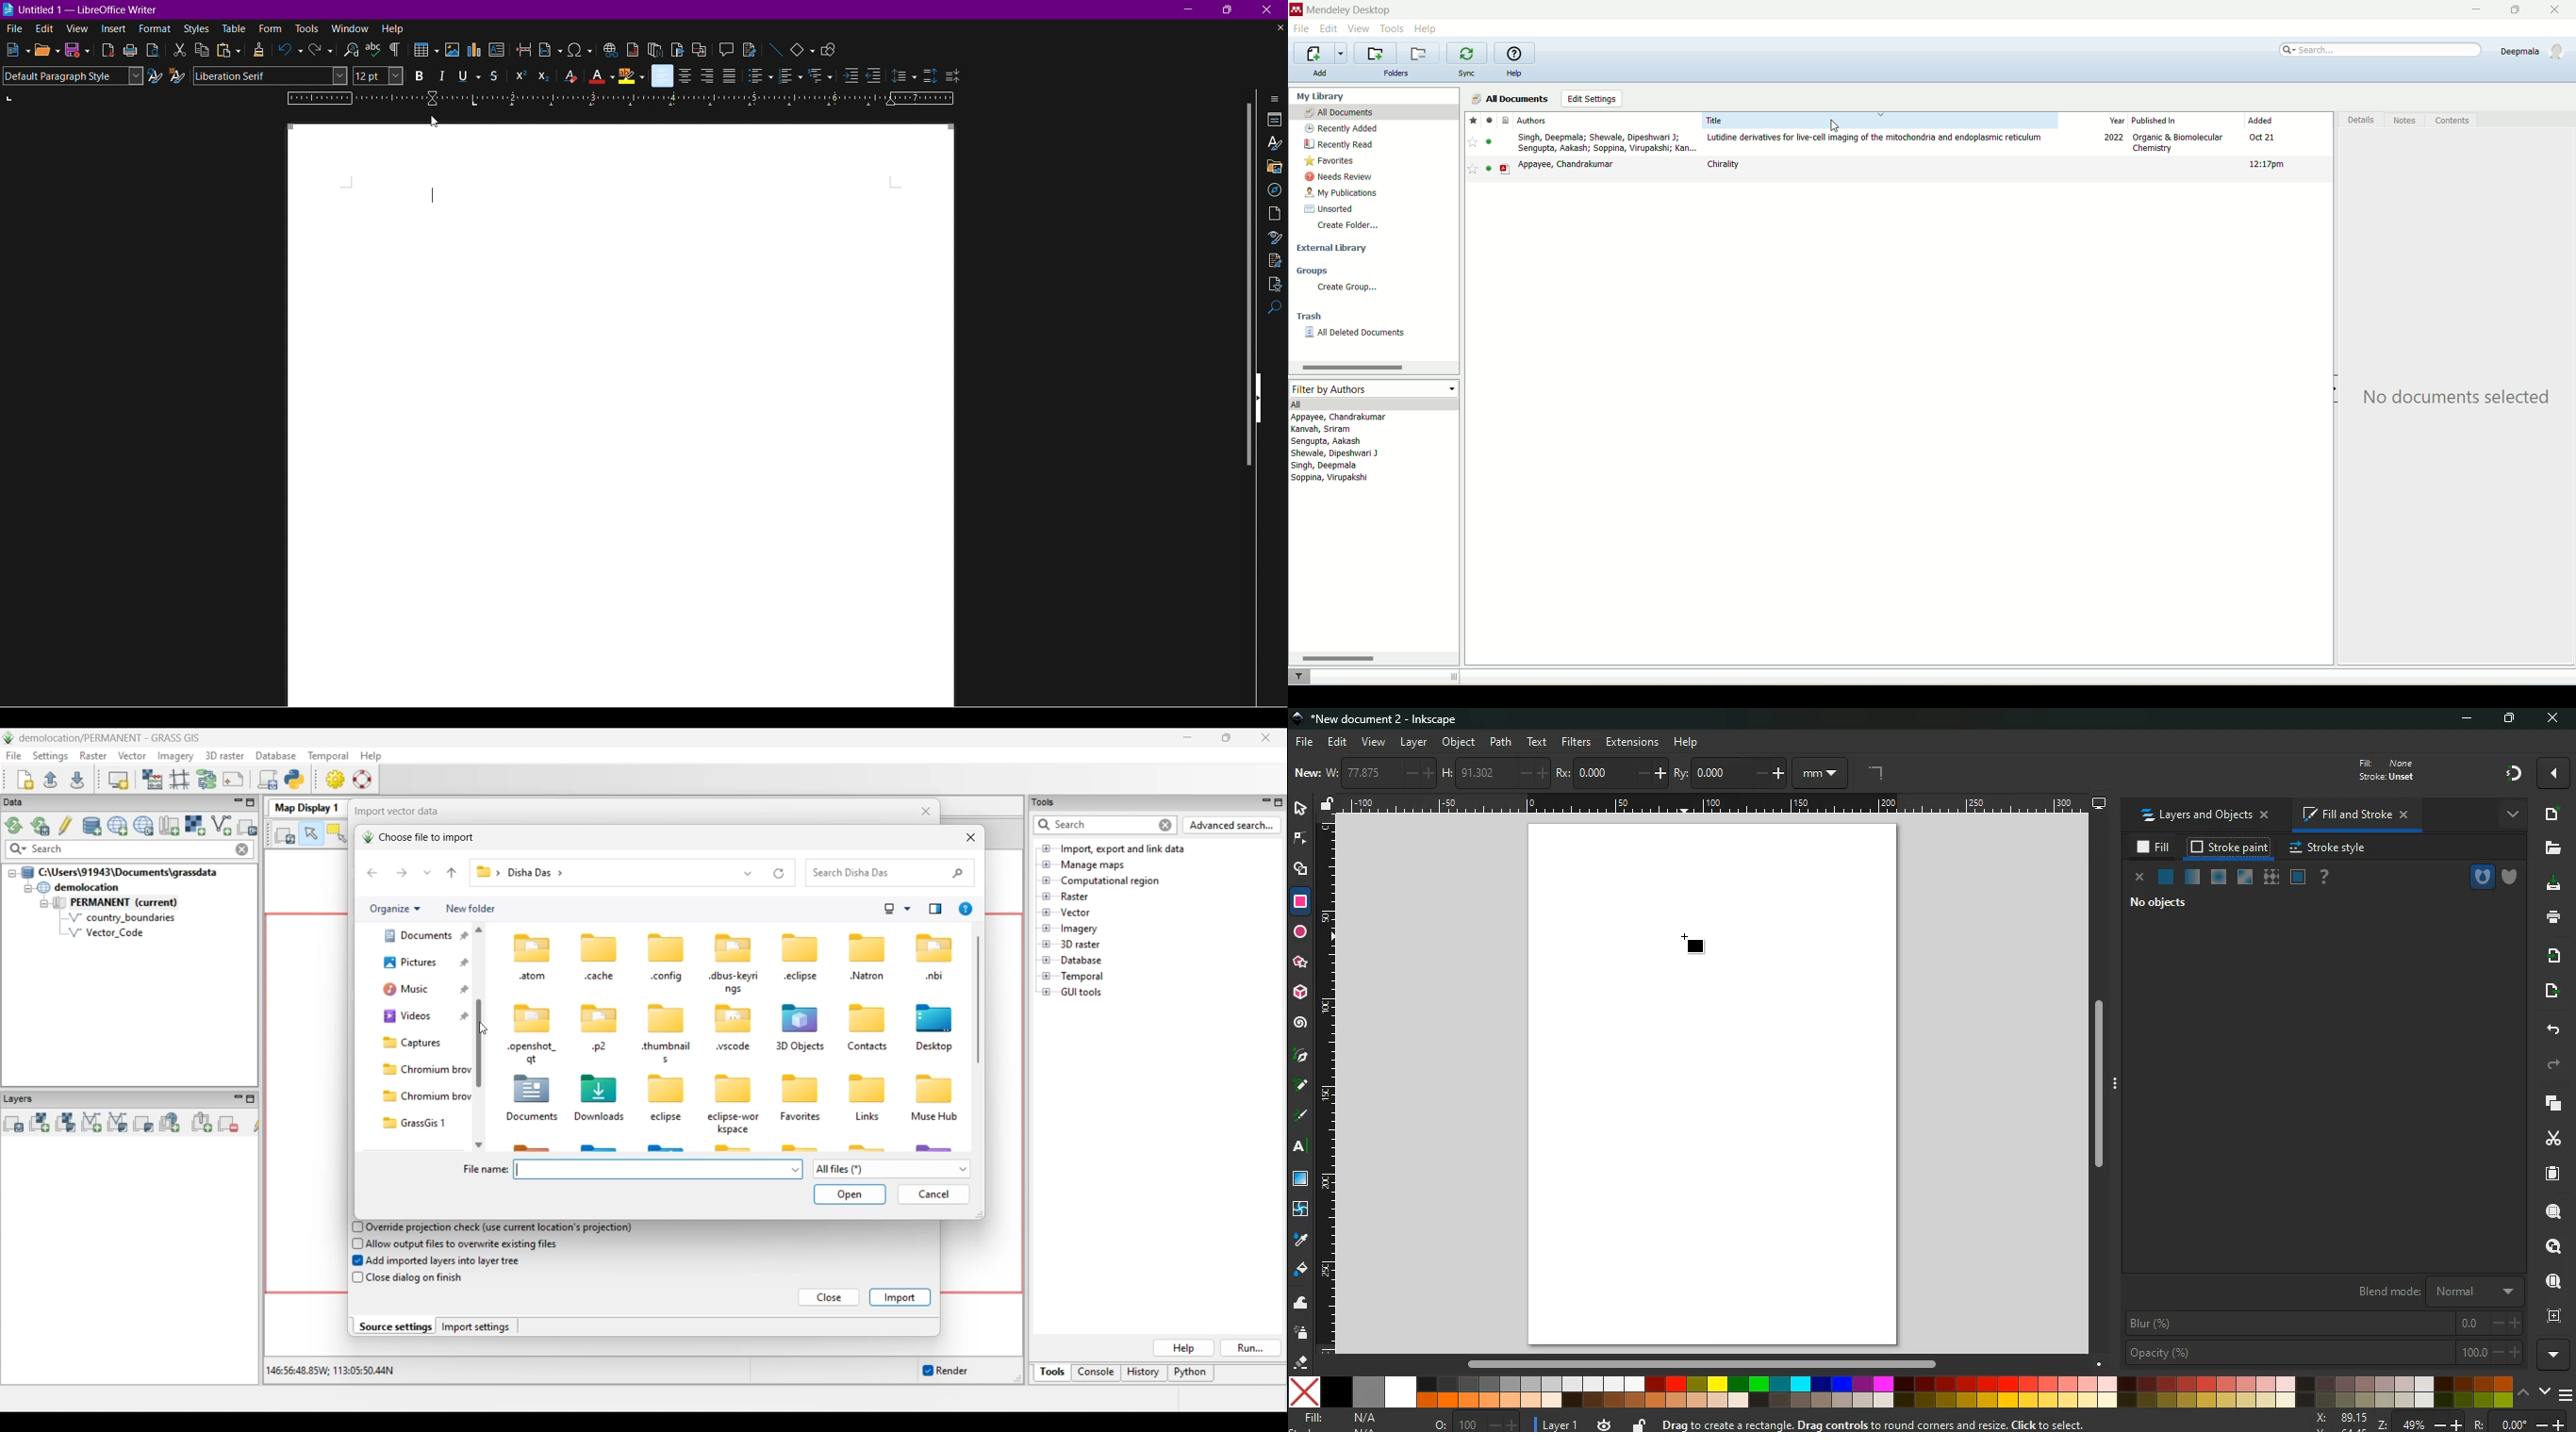 This screenshot has height=1456, width=2576. What do you see at coordinates (1299, 810) in the screenshot?
I see `select` at bounding box center [1299, 810].